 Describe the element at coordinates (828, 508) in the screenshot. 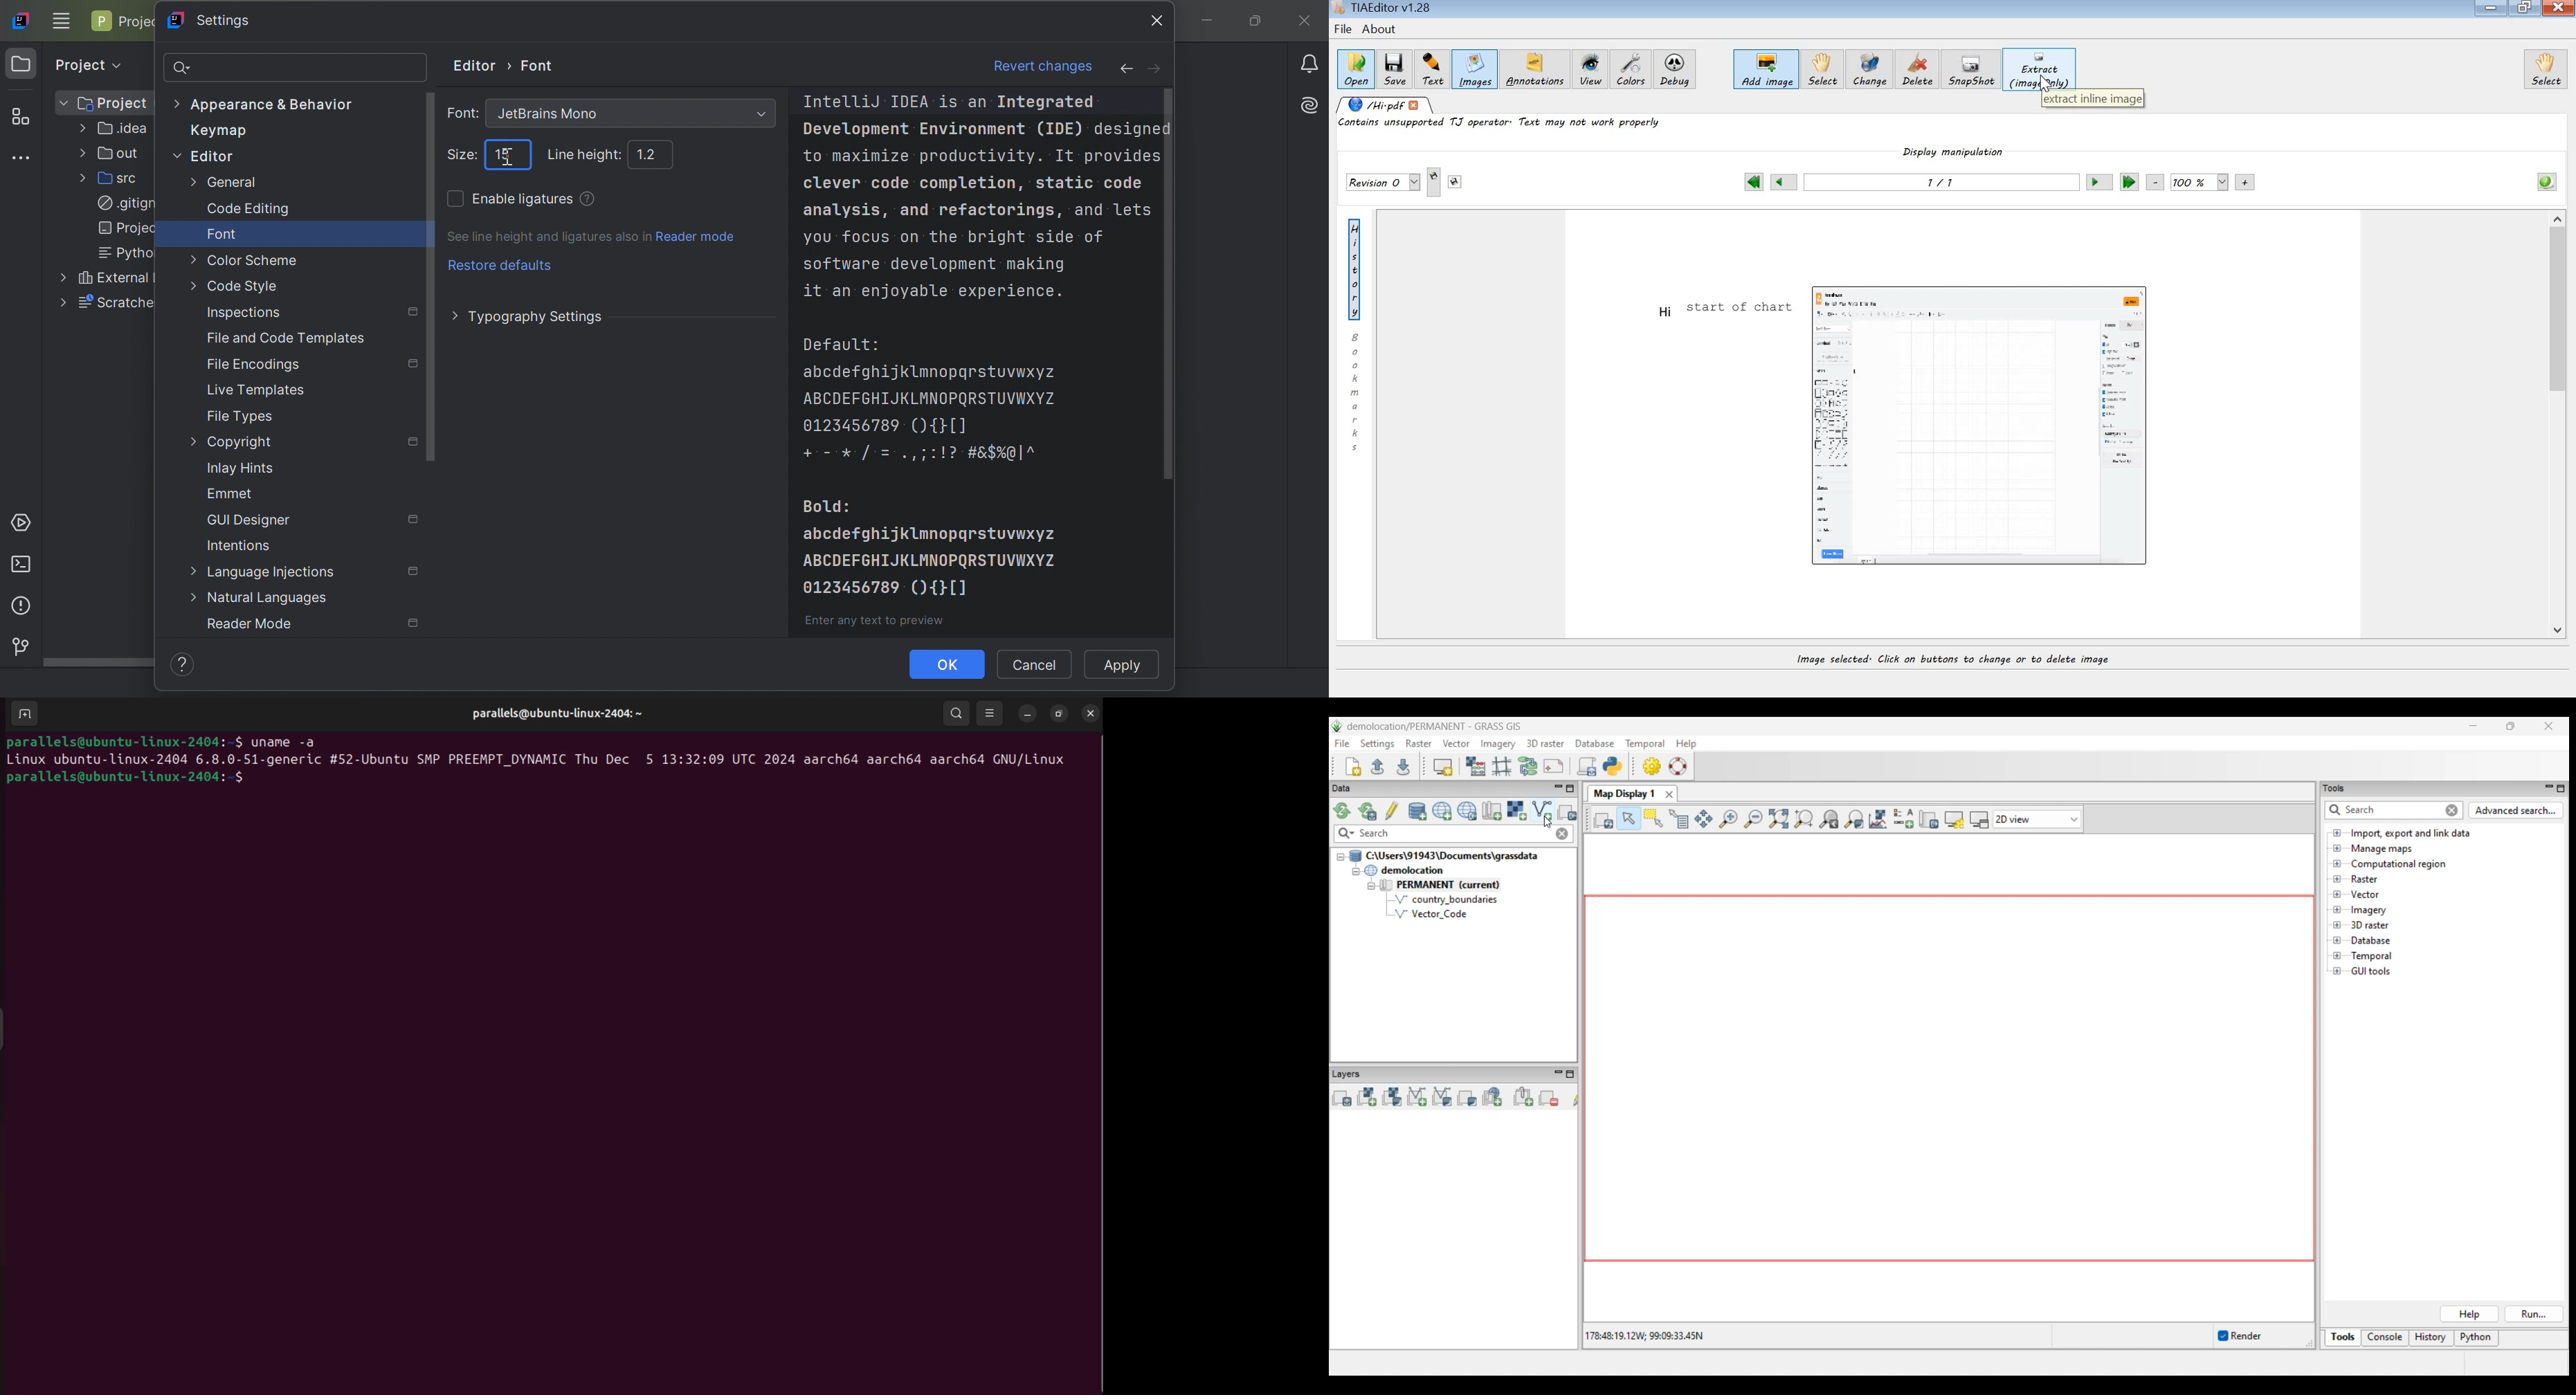

I see `Bold:` at that location.